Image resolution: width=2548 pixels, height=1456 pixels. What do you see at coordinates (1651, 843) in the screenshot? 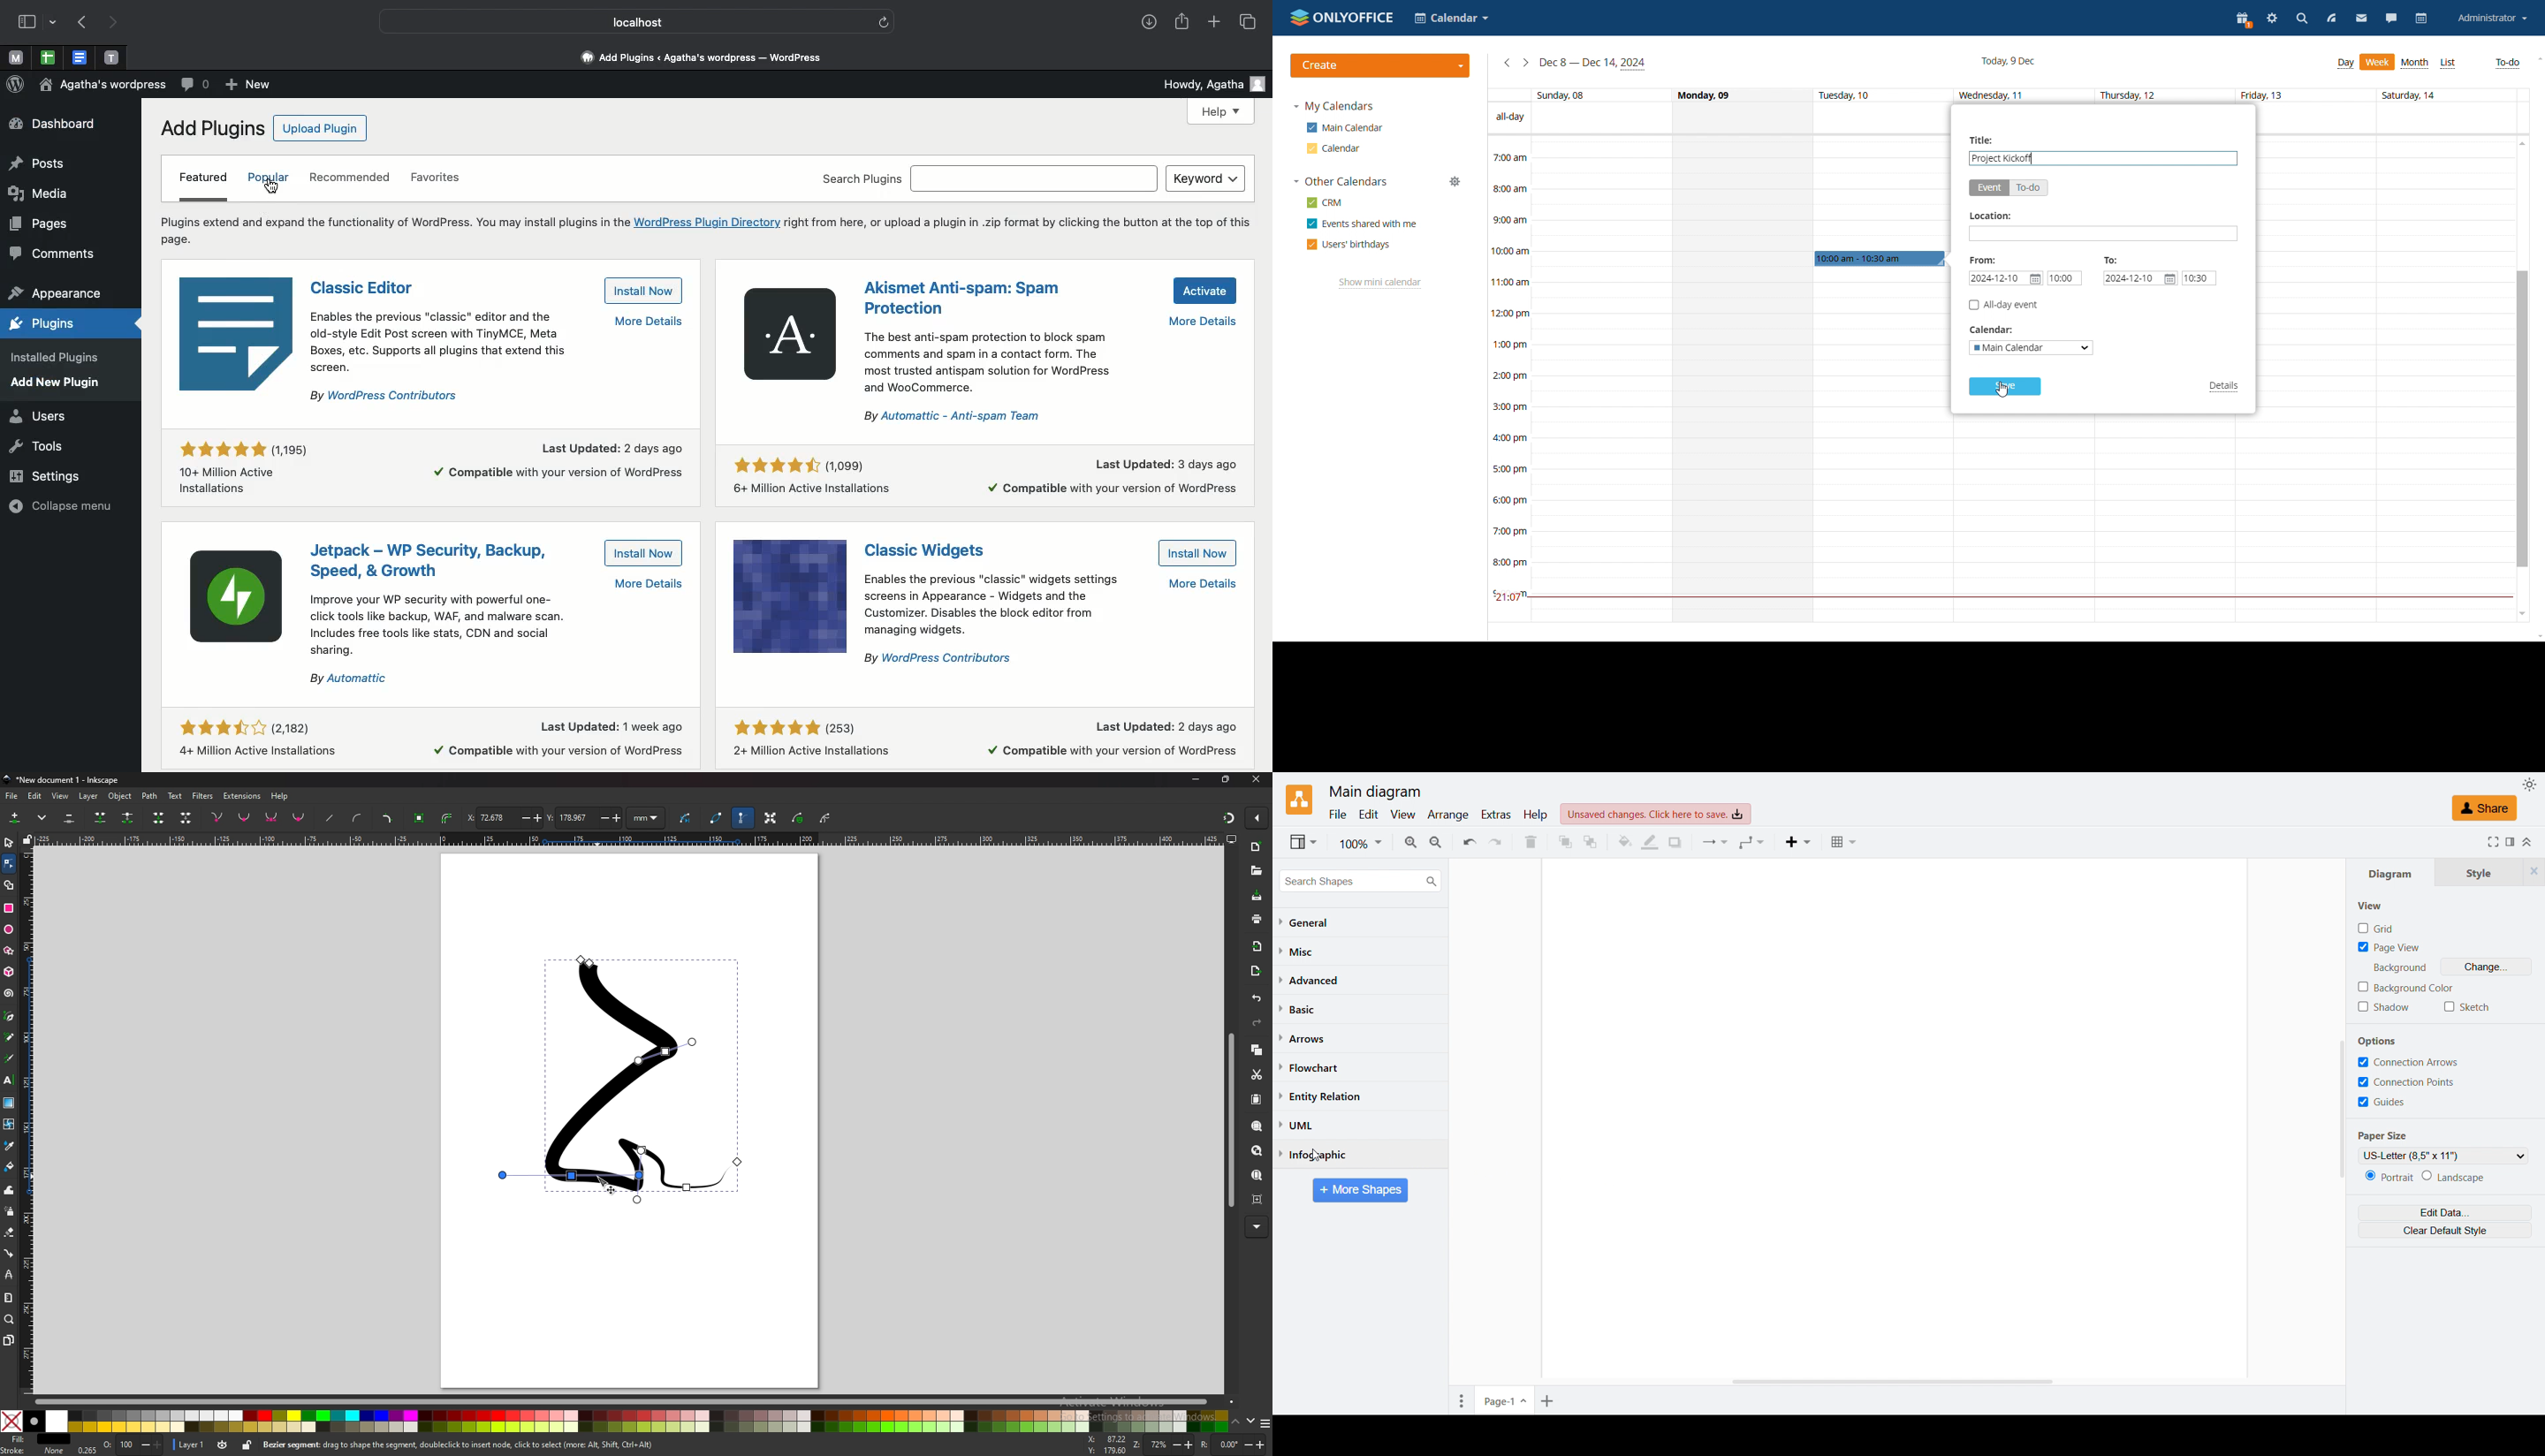
I see `Line colour ` at bounding box center [1651, 843].